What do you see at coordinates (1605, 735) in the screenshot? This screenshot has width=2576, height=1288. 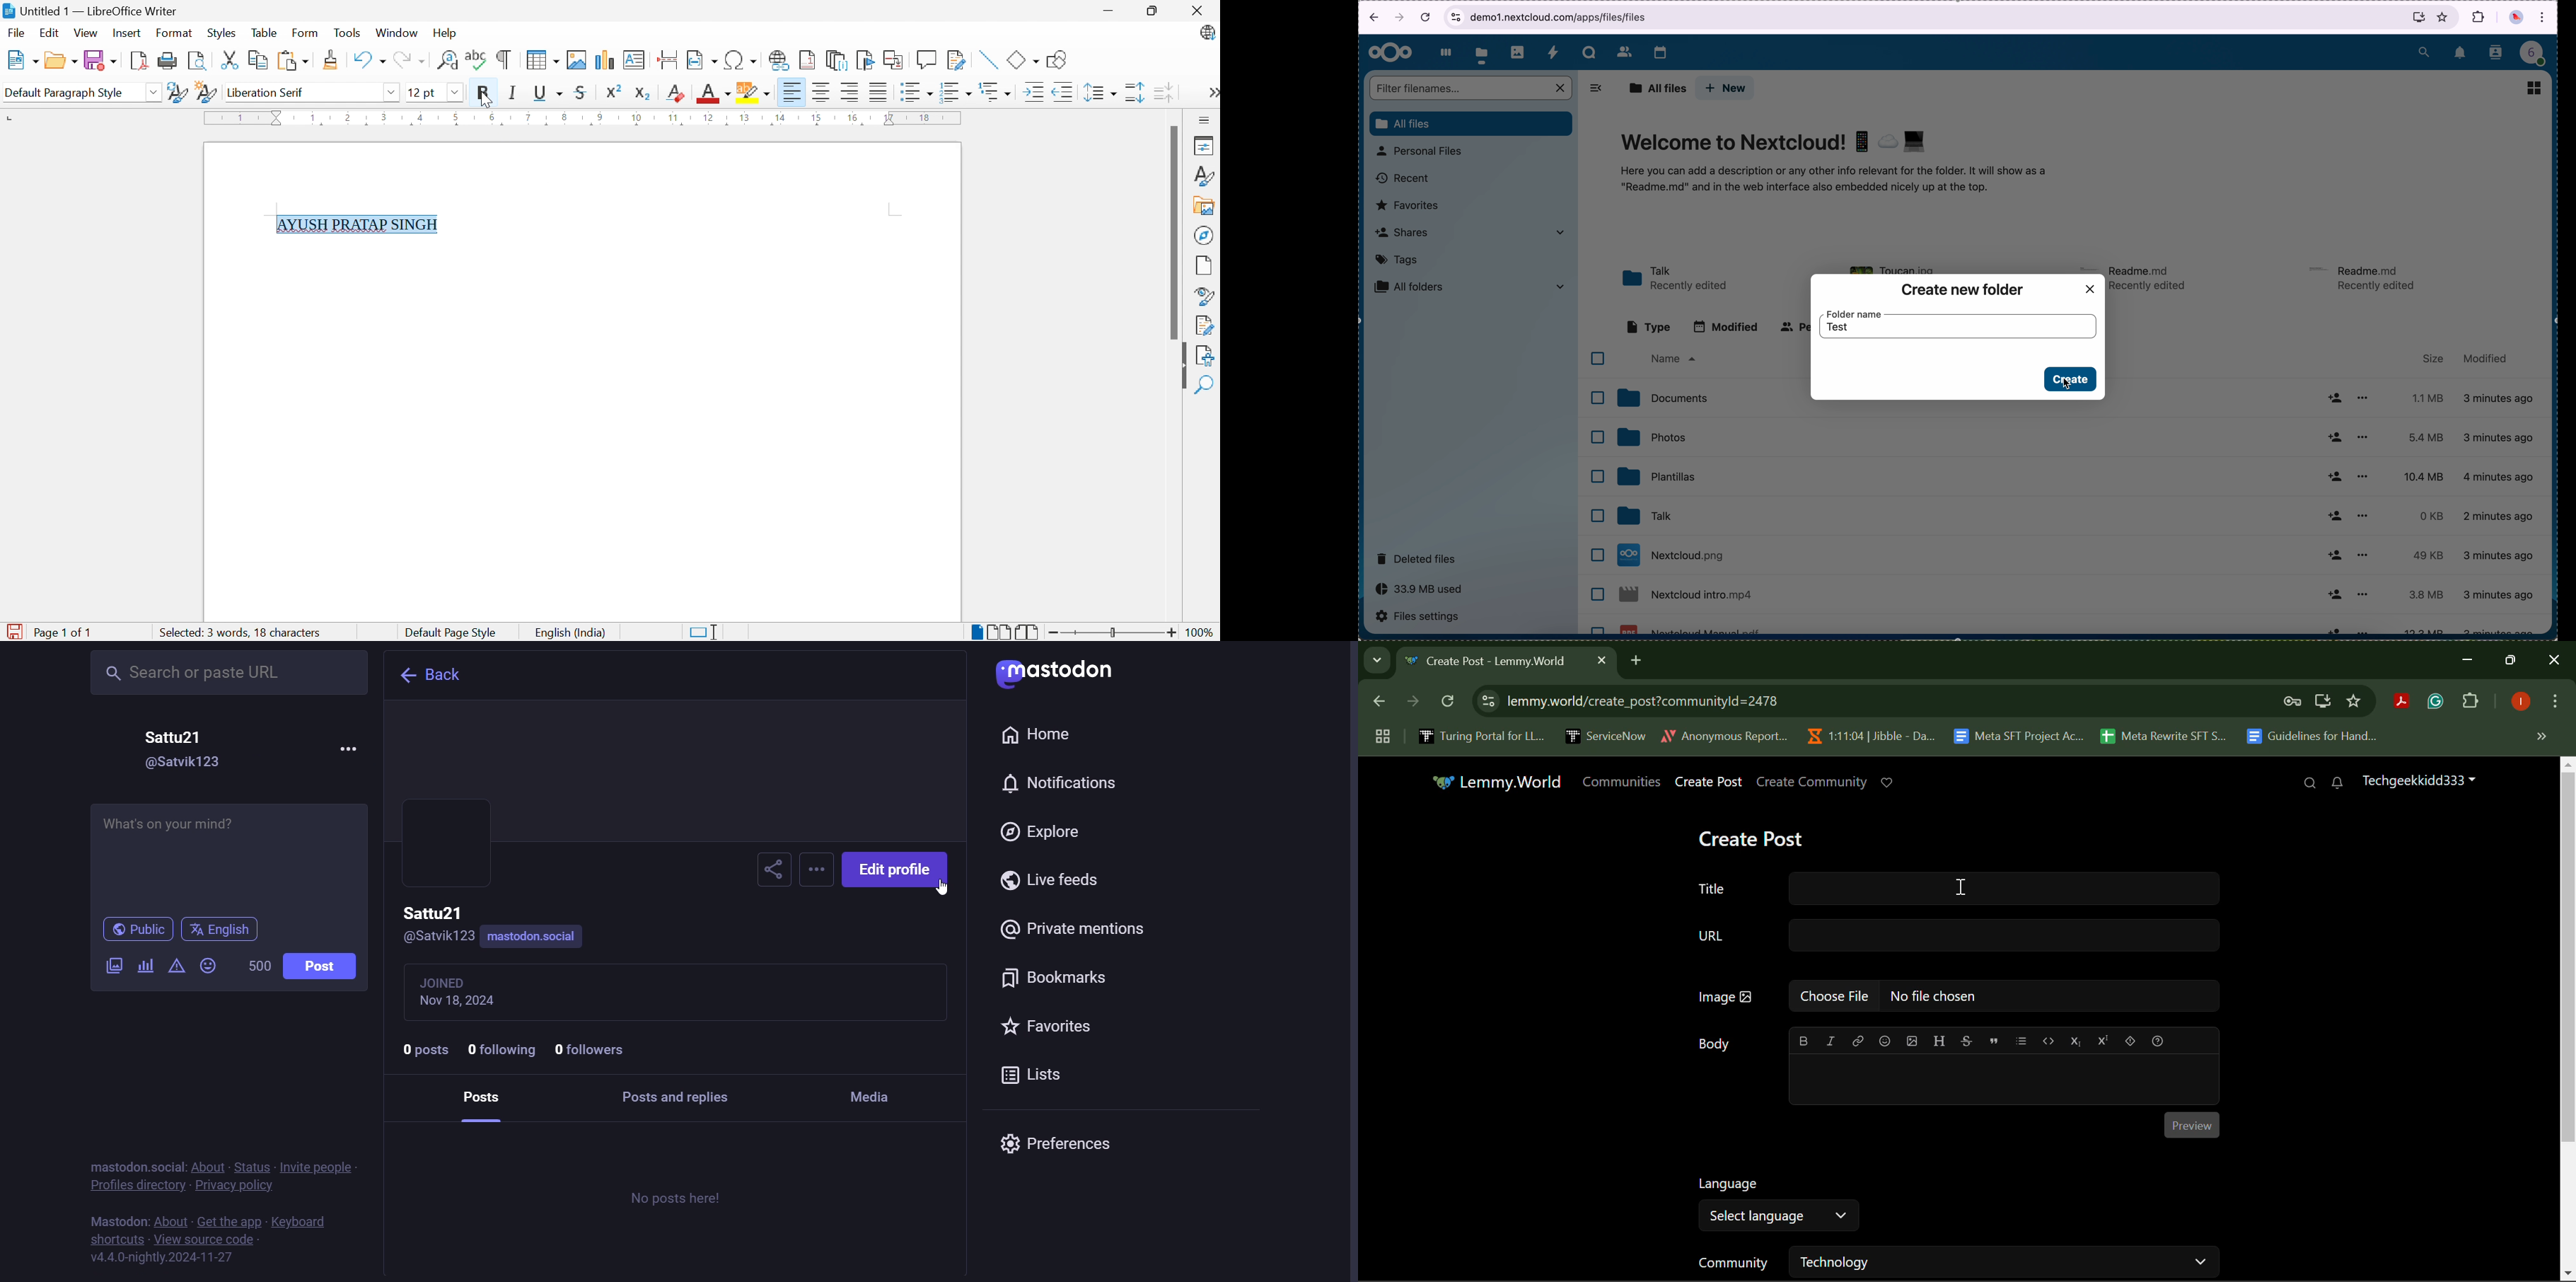 I see `ServiceNow` at bounding box center [1605, 735].